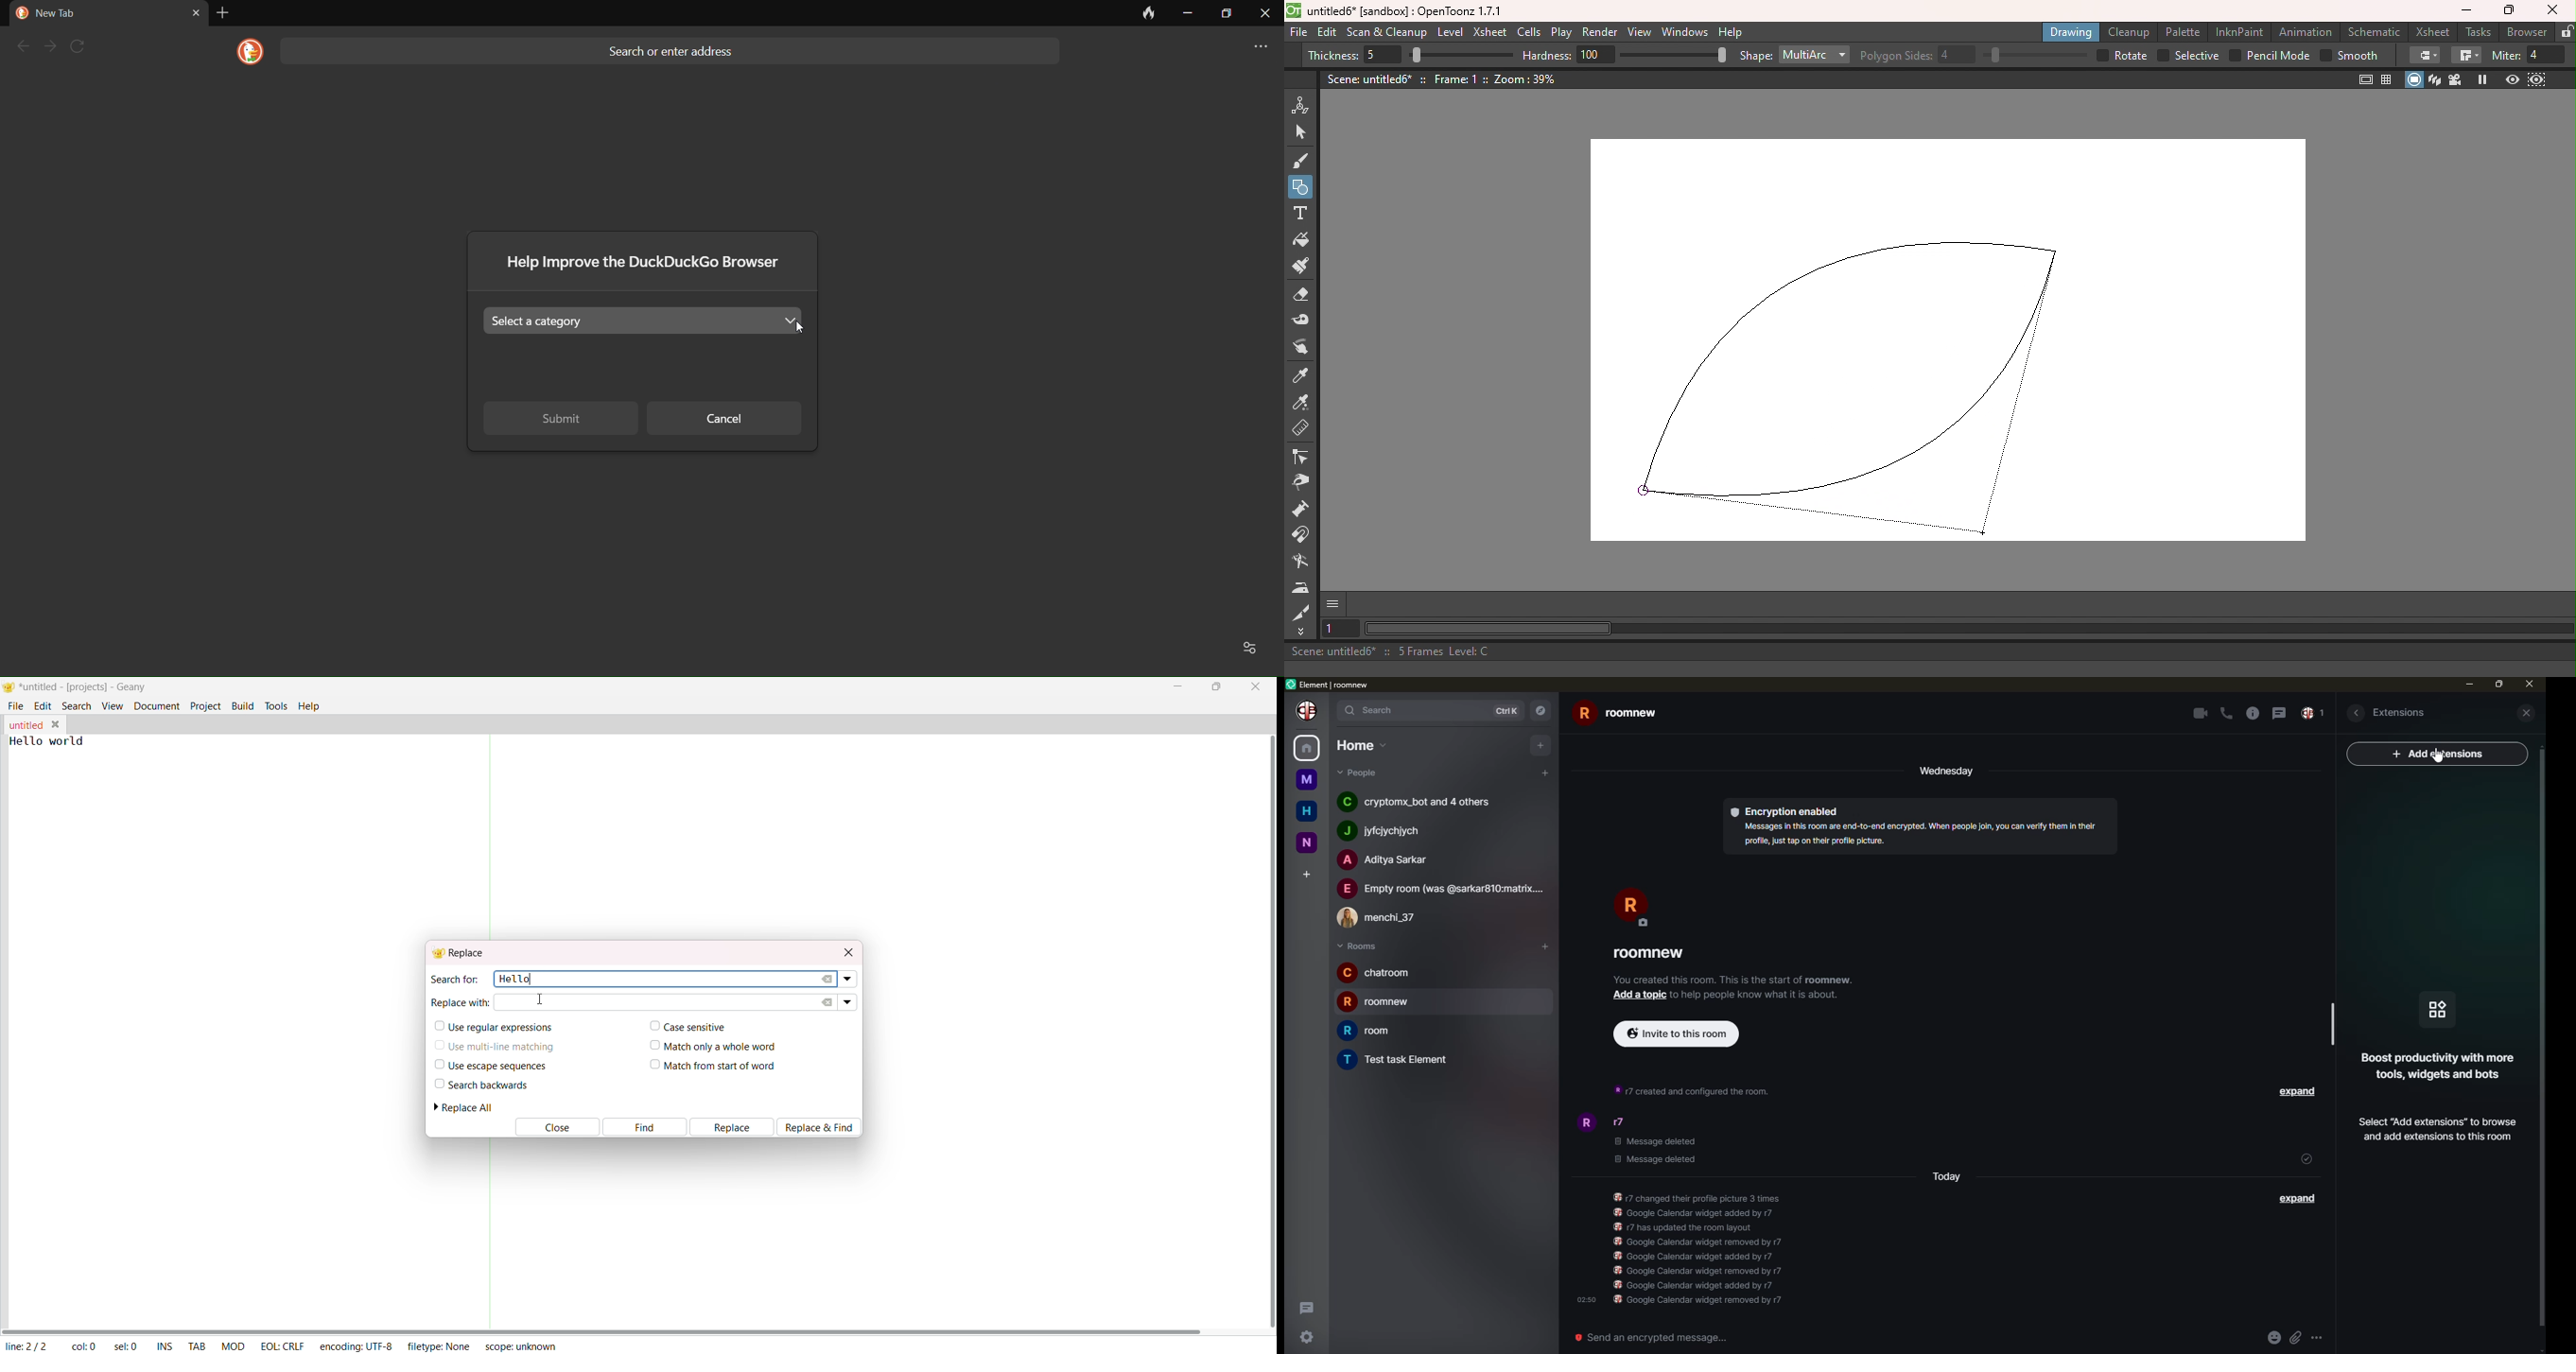 This screenshot has width=2576, height=1372. Describe the element at coordinates (1691, 1089) in the screenshot. I see `info` at that location.